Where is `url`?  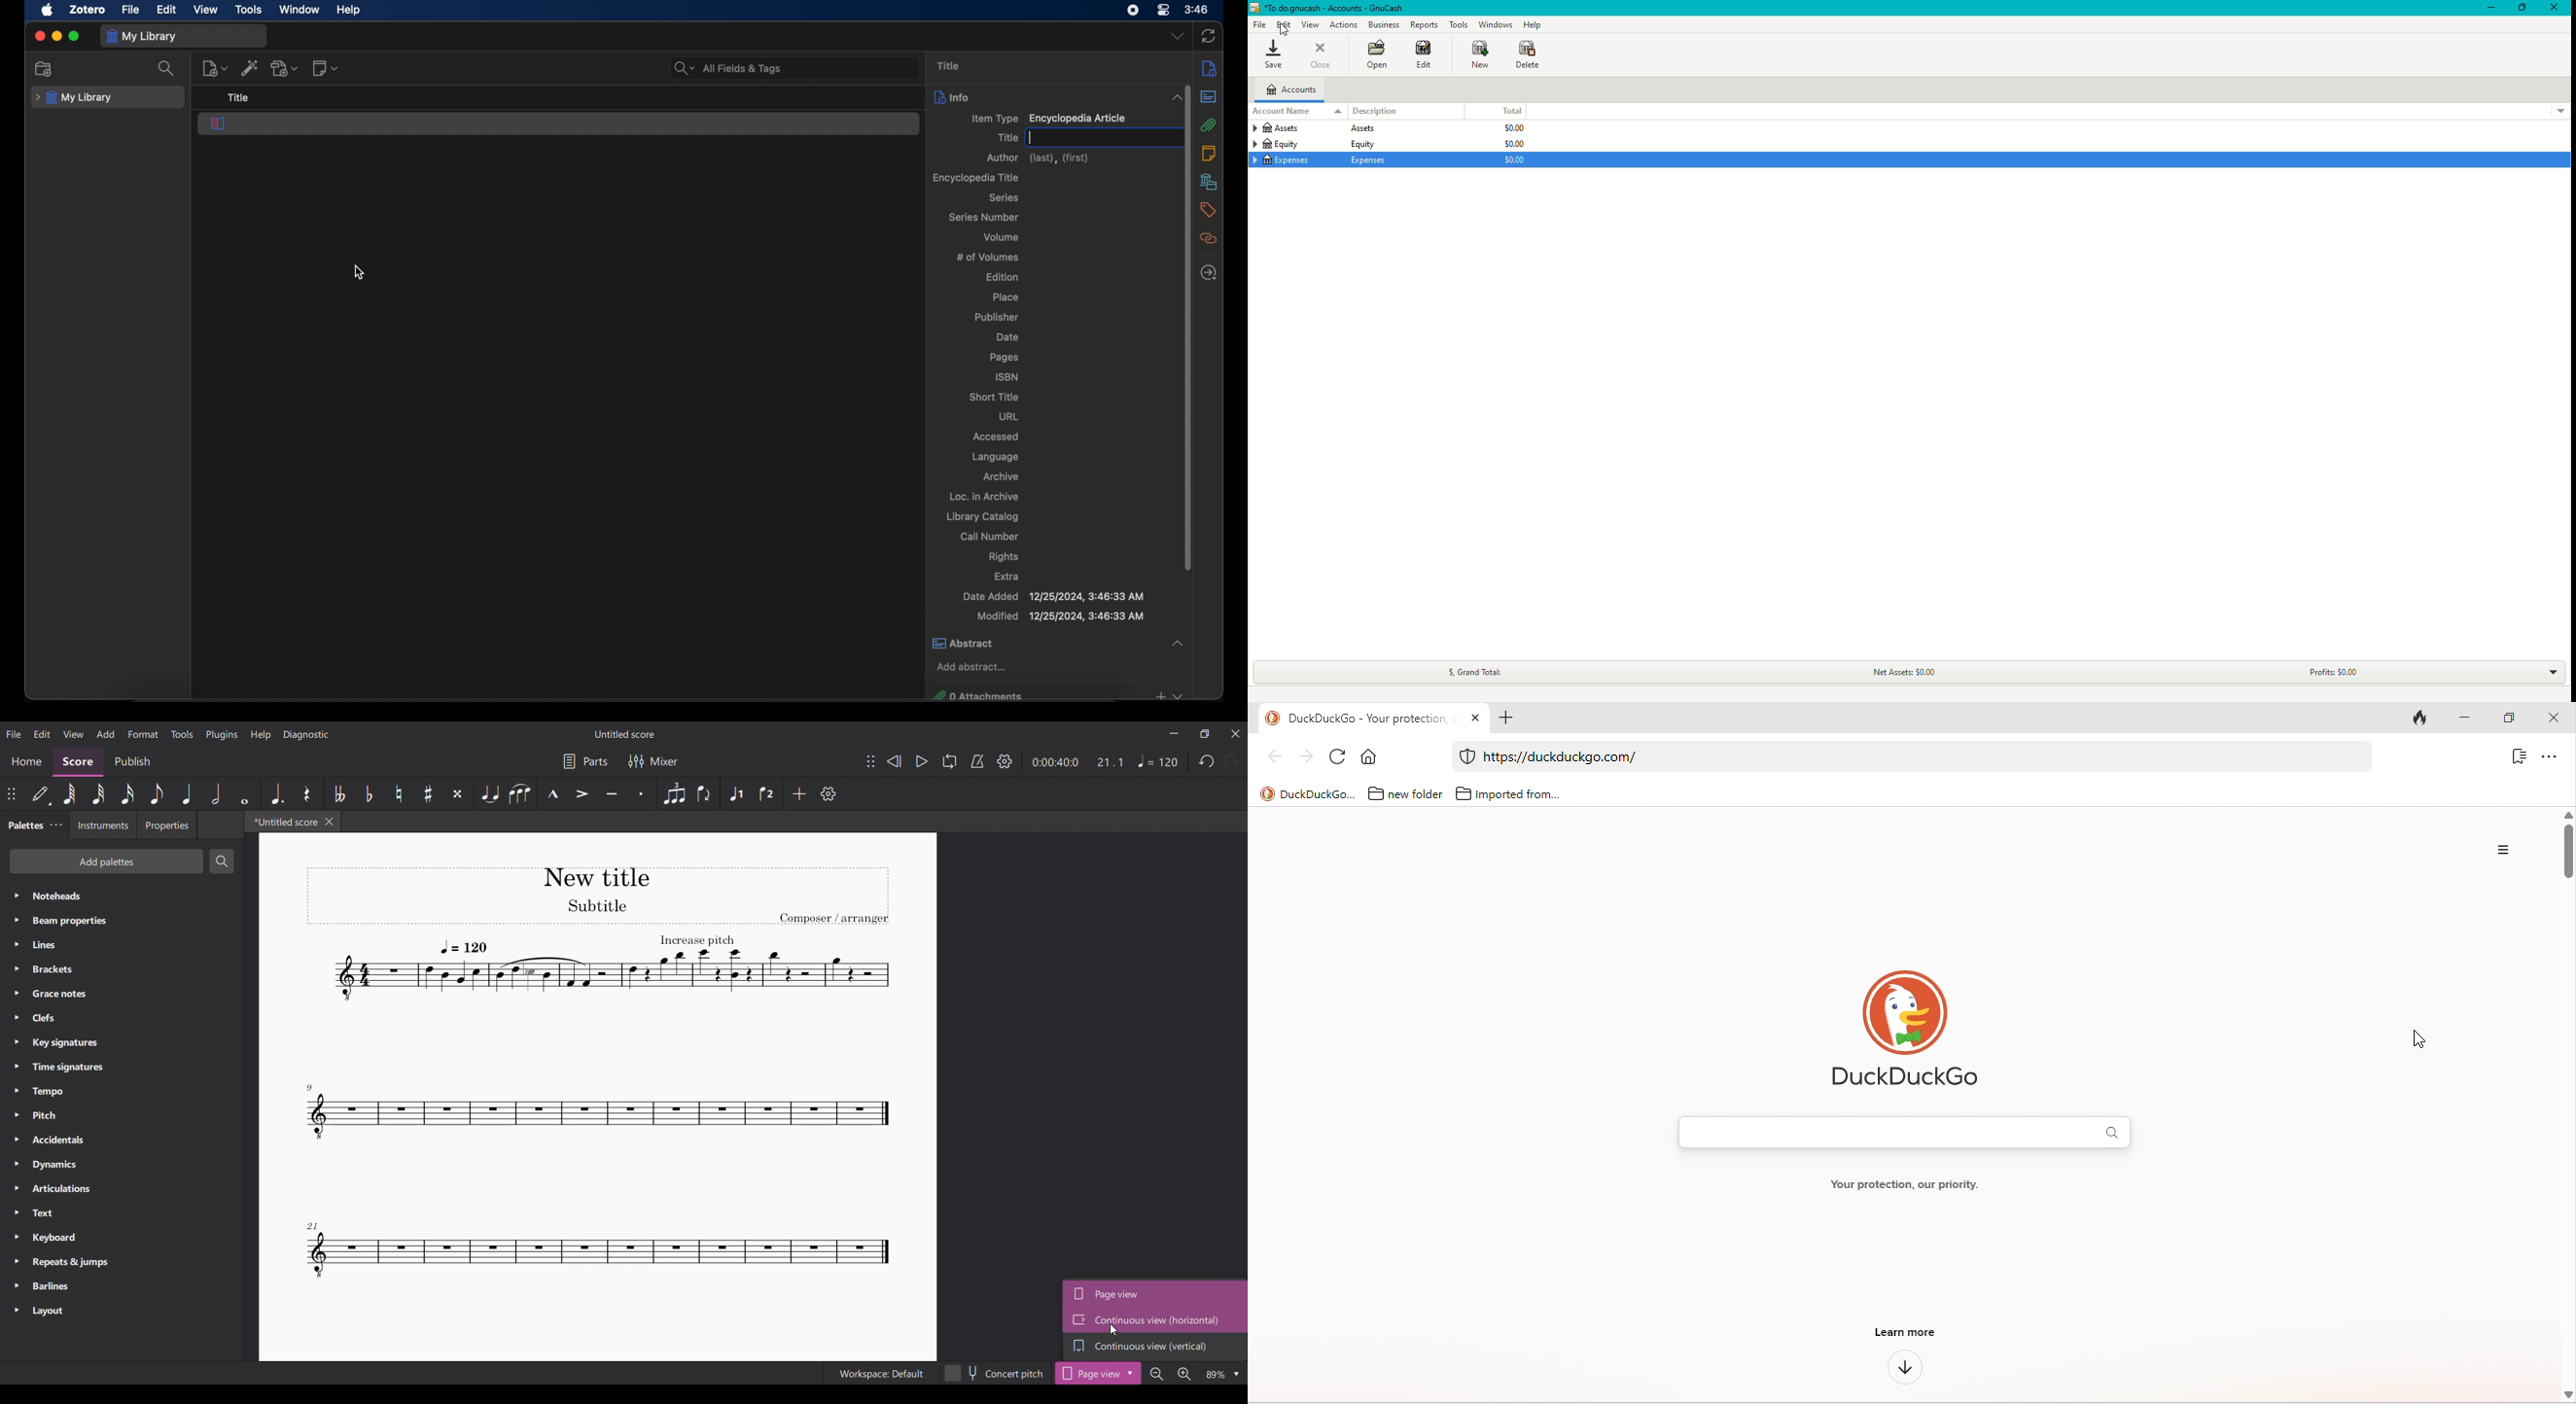 url is located at coordinates (1010, 416).